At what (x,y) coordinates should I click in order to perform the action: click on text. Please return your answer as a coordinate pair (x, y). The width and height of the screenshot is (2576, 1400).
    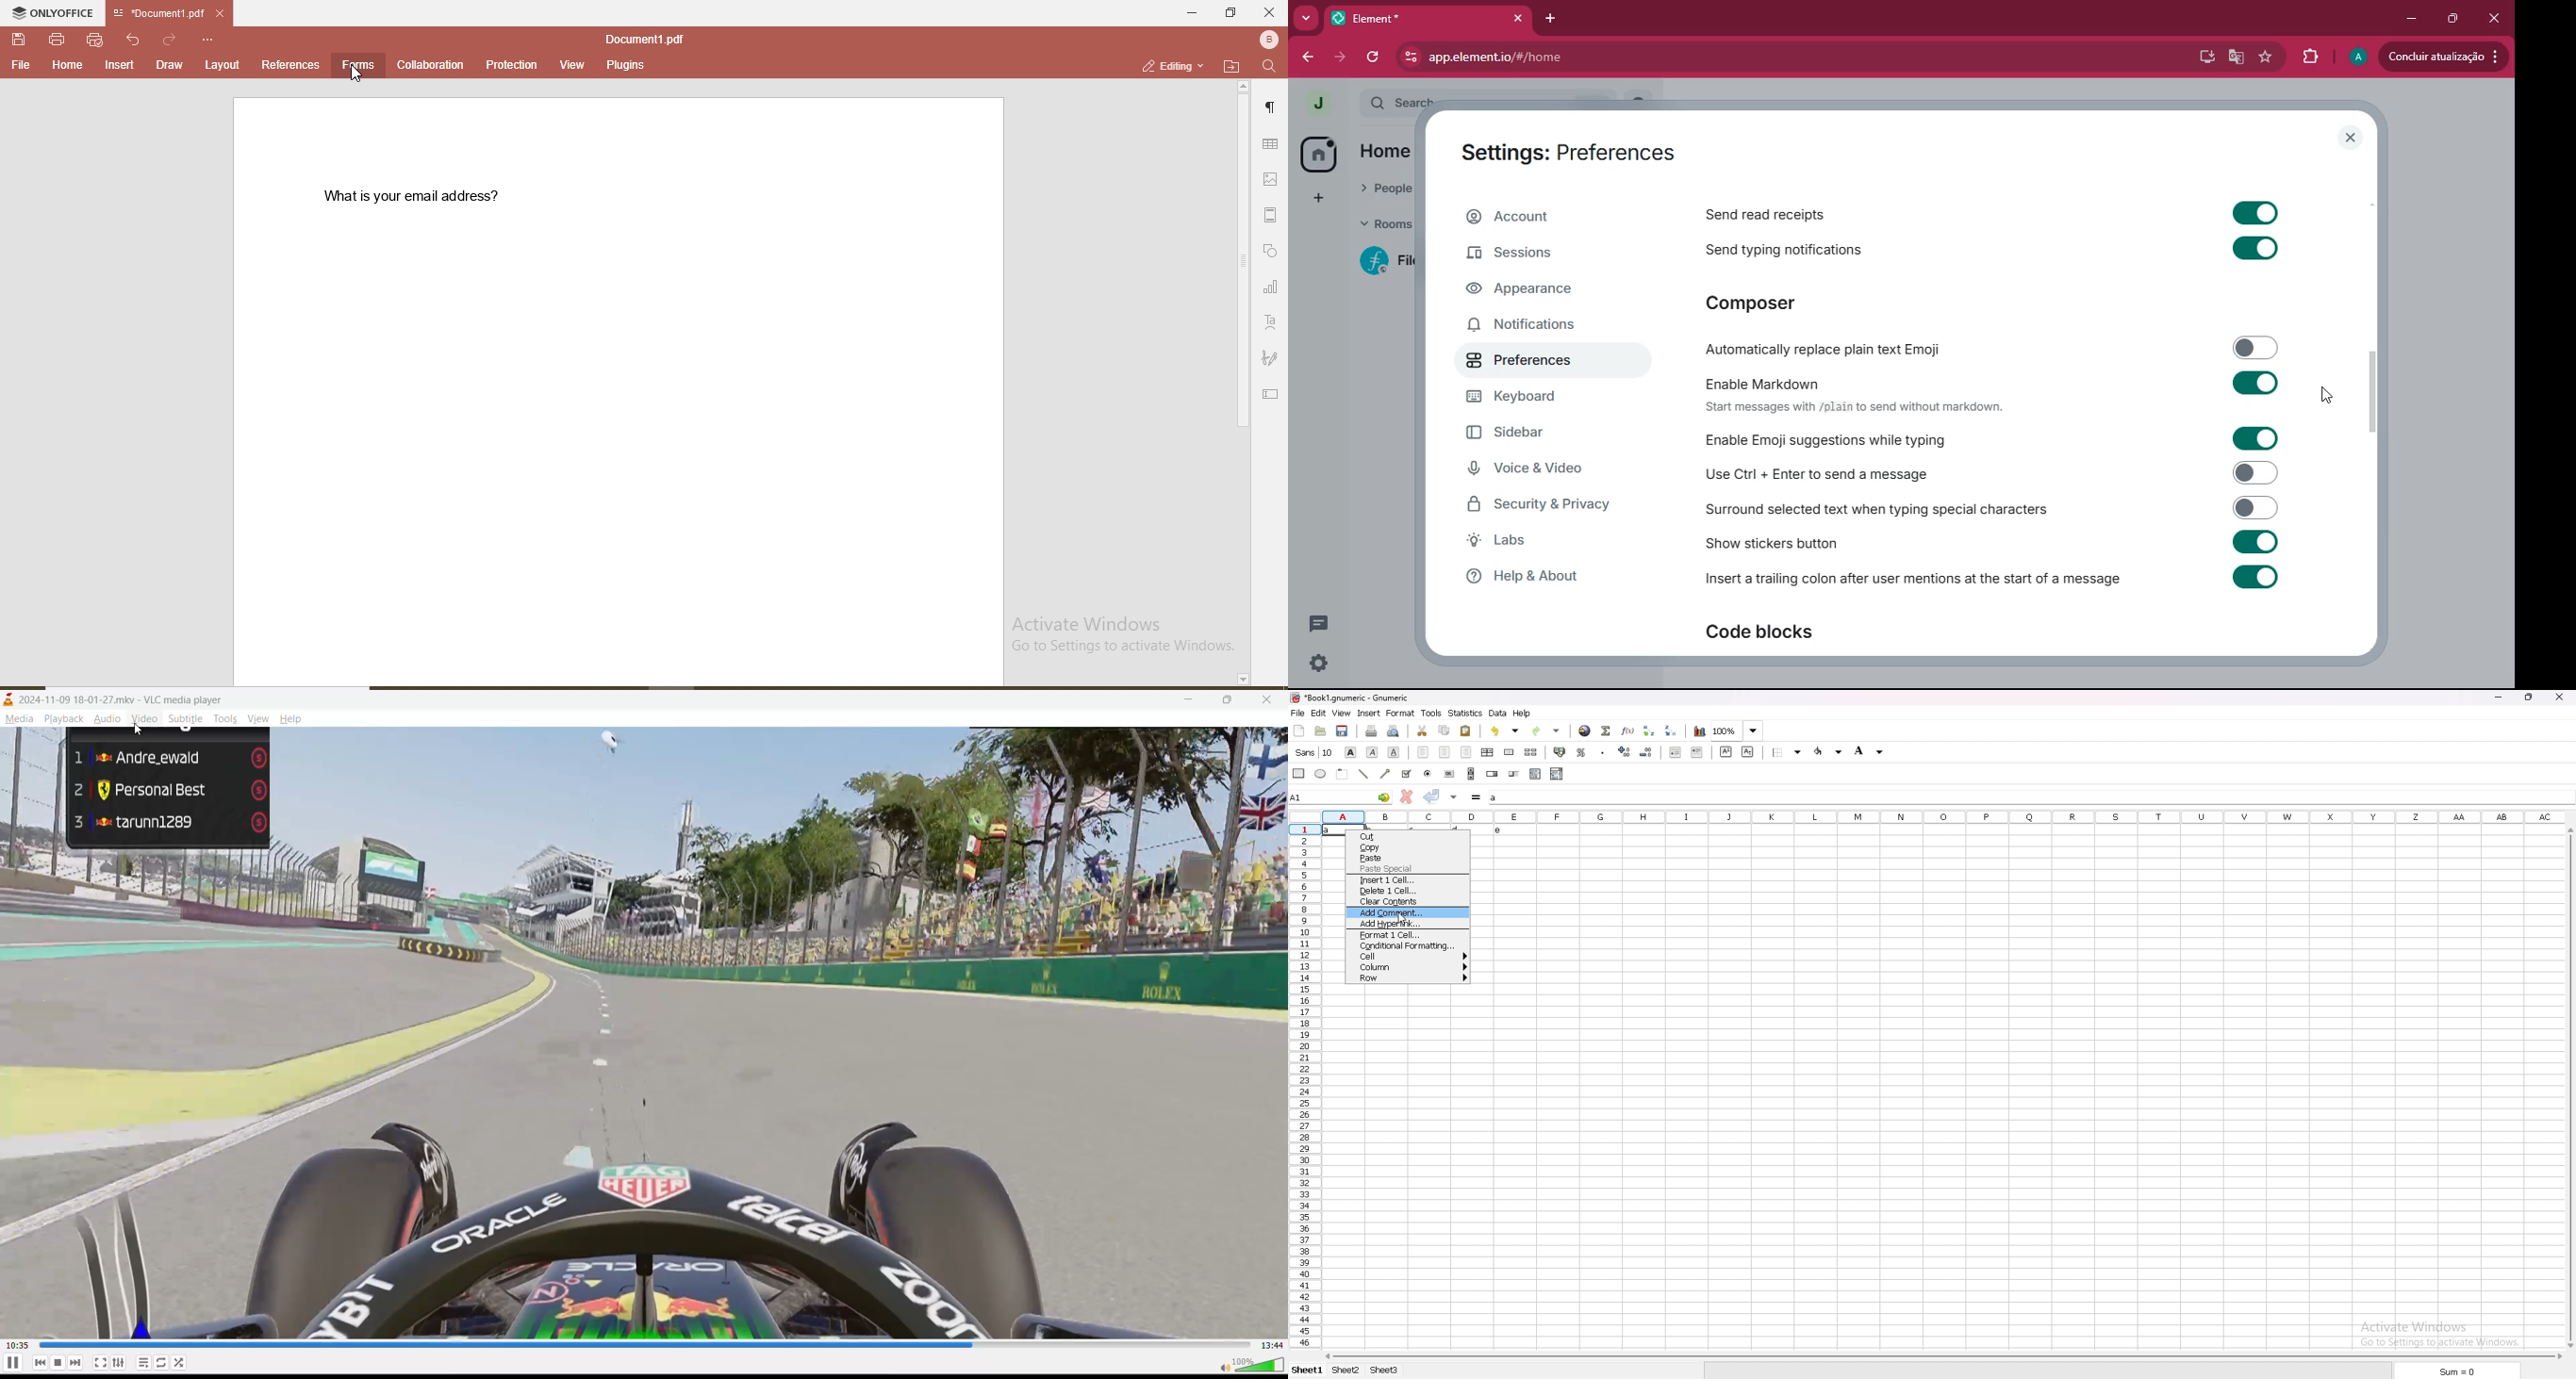
    Looking at the image, I should click on (1853, 407).